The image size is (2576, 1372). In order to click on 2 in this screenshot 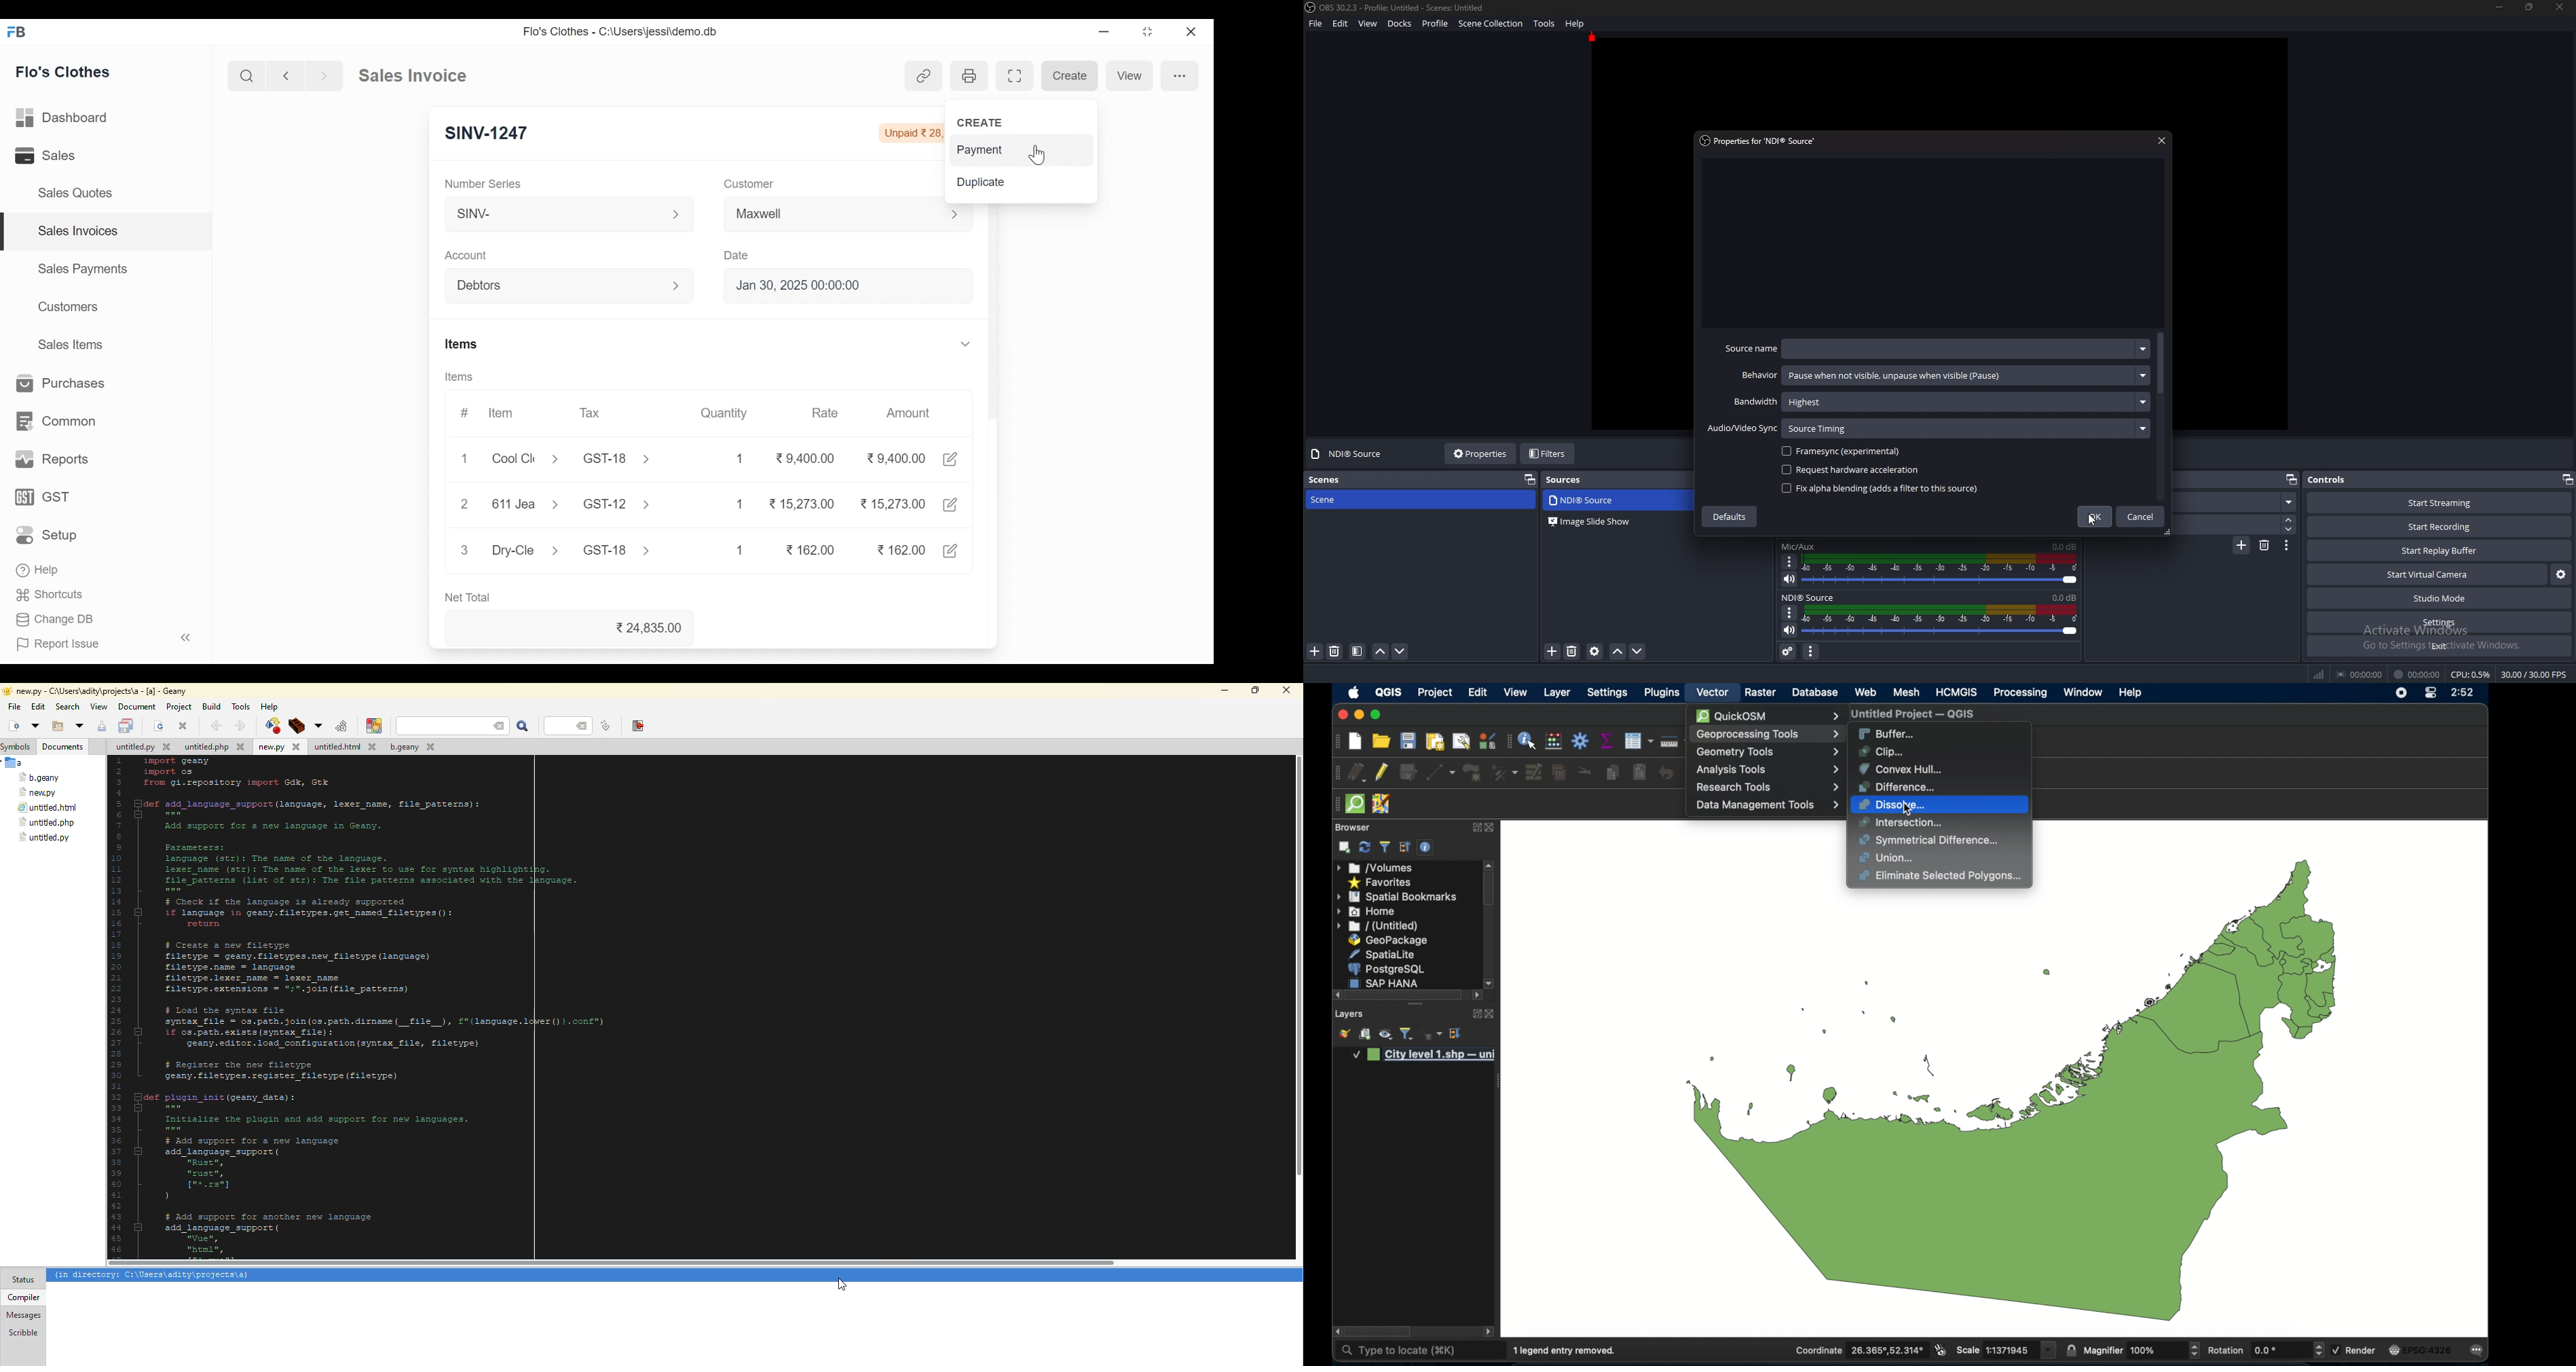, I will do `click(464, 503)`.